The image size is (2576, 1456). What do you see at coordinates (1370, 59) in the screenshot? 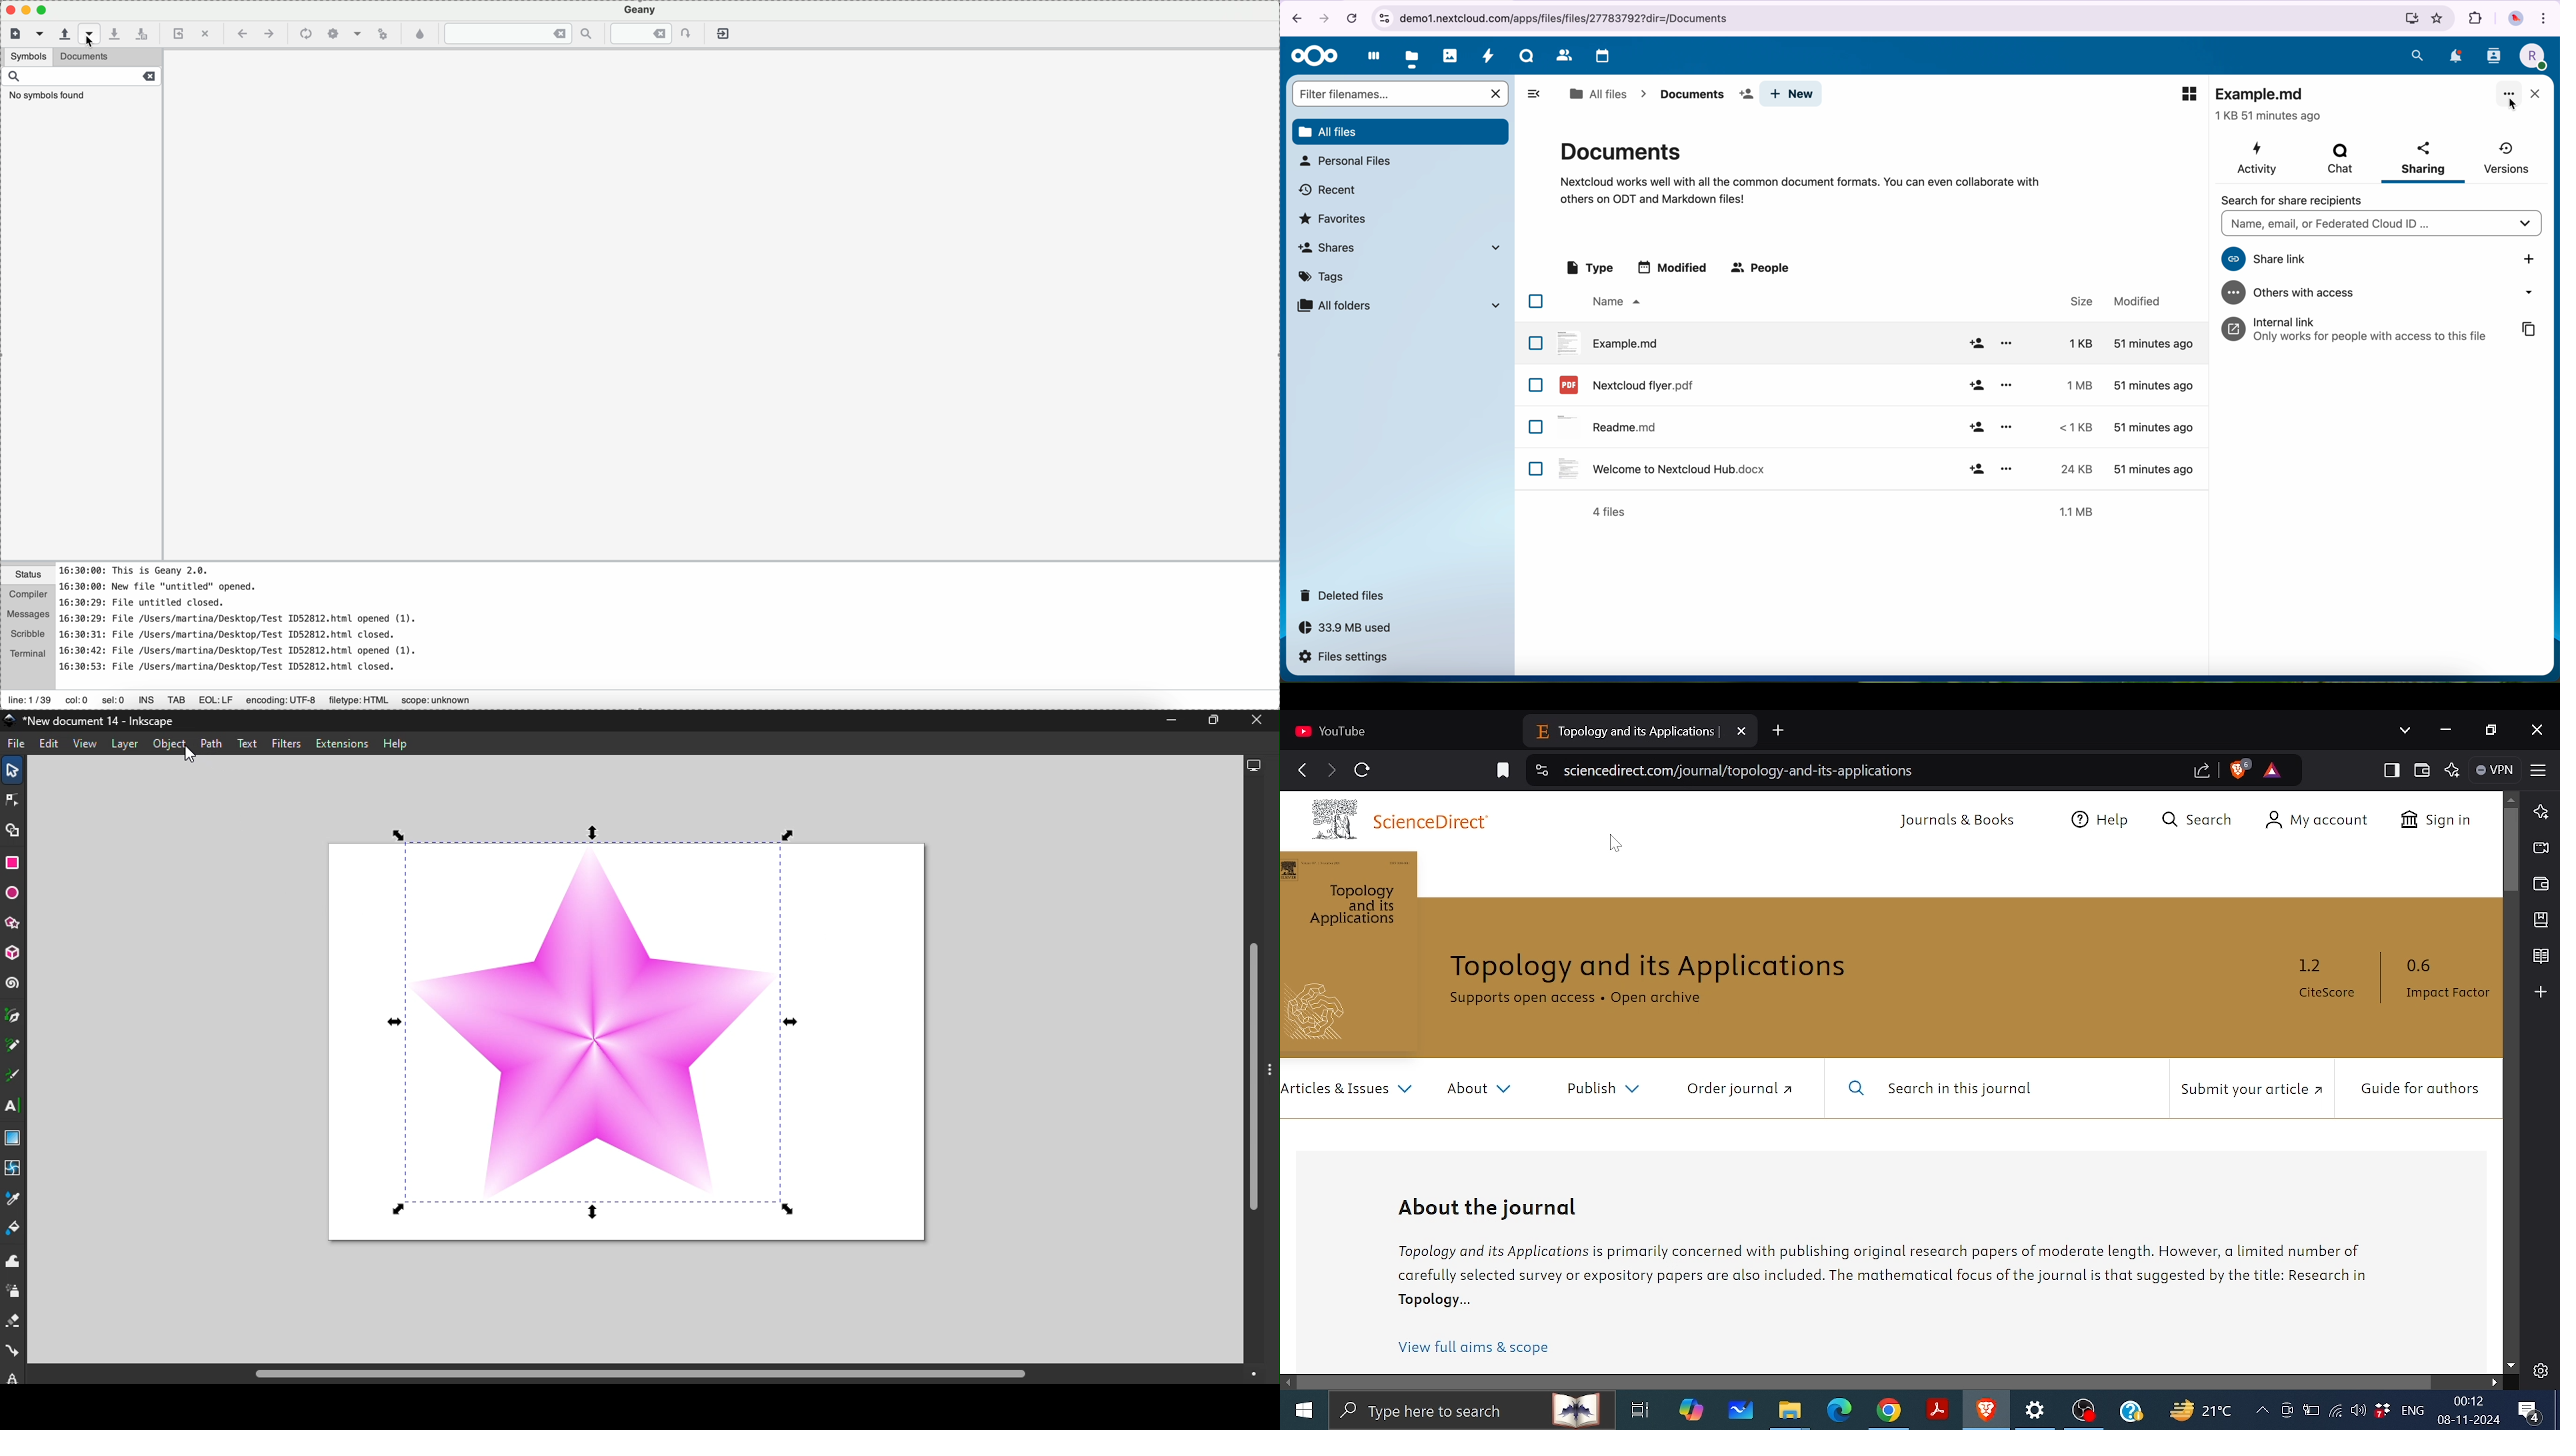
I see `dashboard` at bounding box center [1370, 59].